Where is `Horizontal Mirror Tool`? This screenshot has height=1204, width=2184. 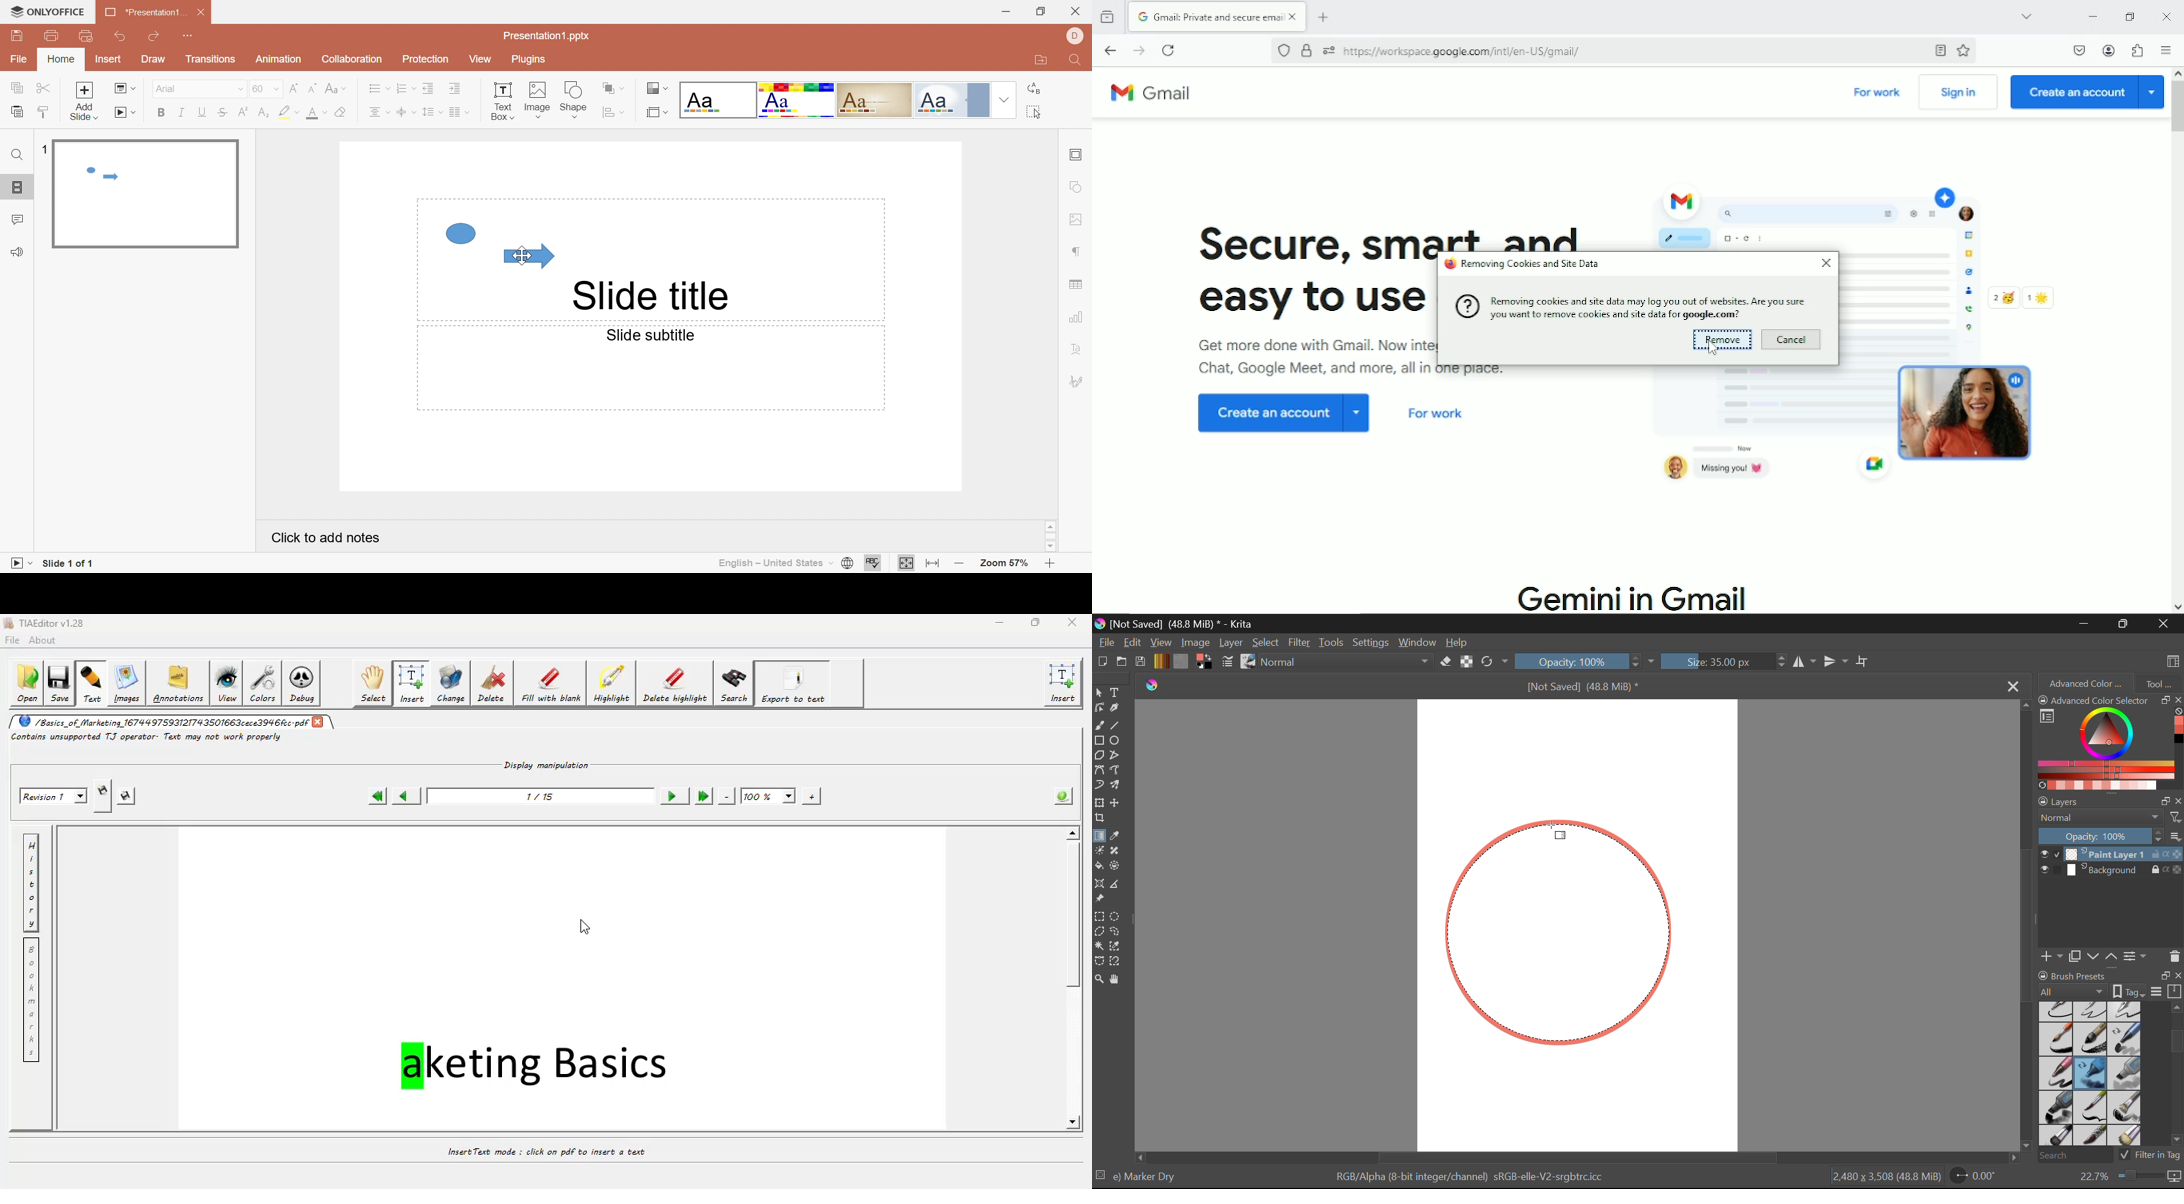
Horizontal Mirror Tool is located at coordinates (1804, 661).